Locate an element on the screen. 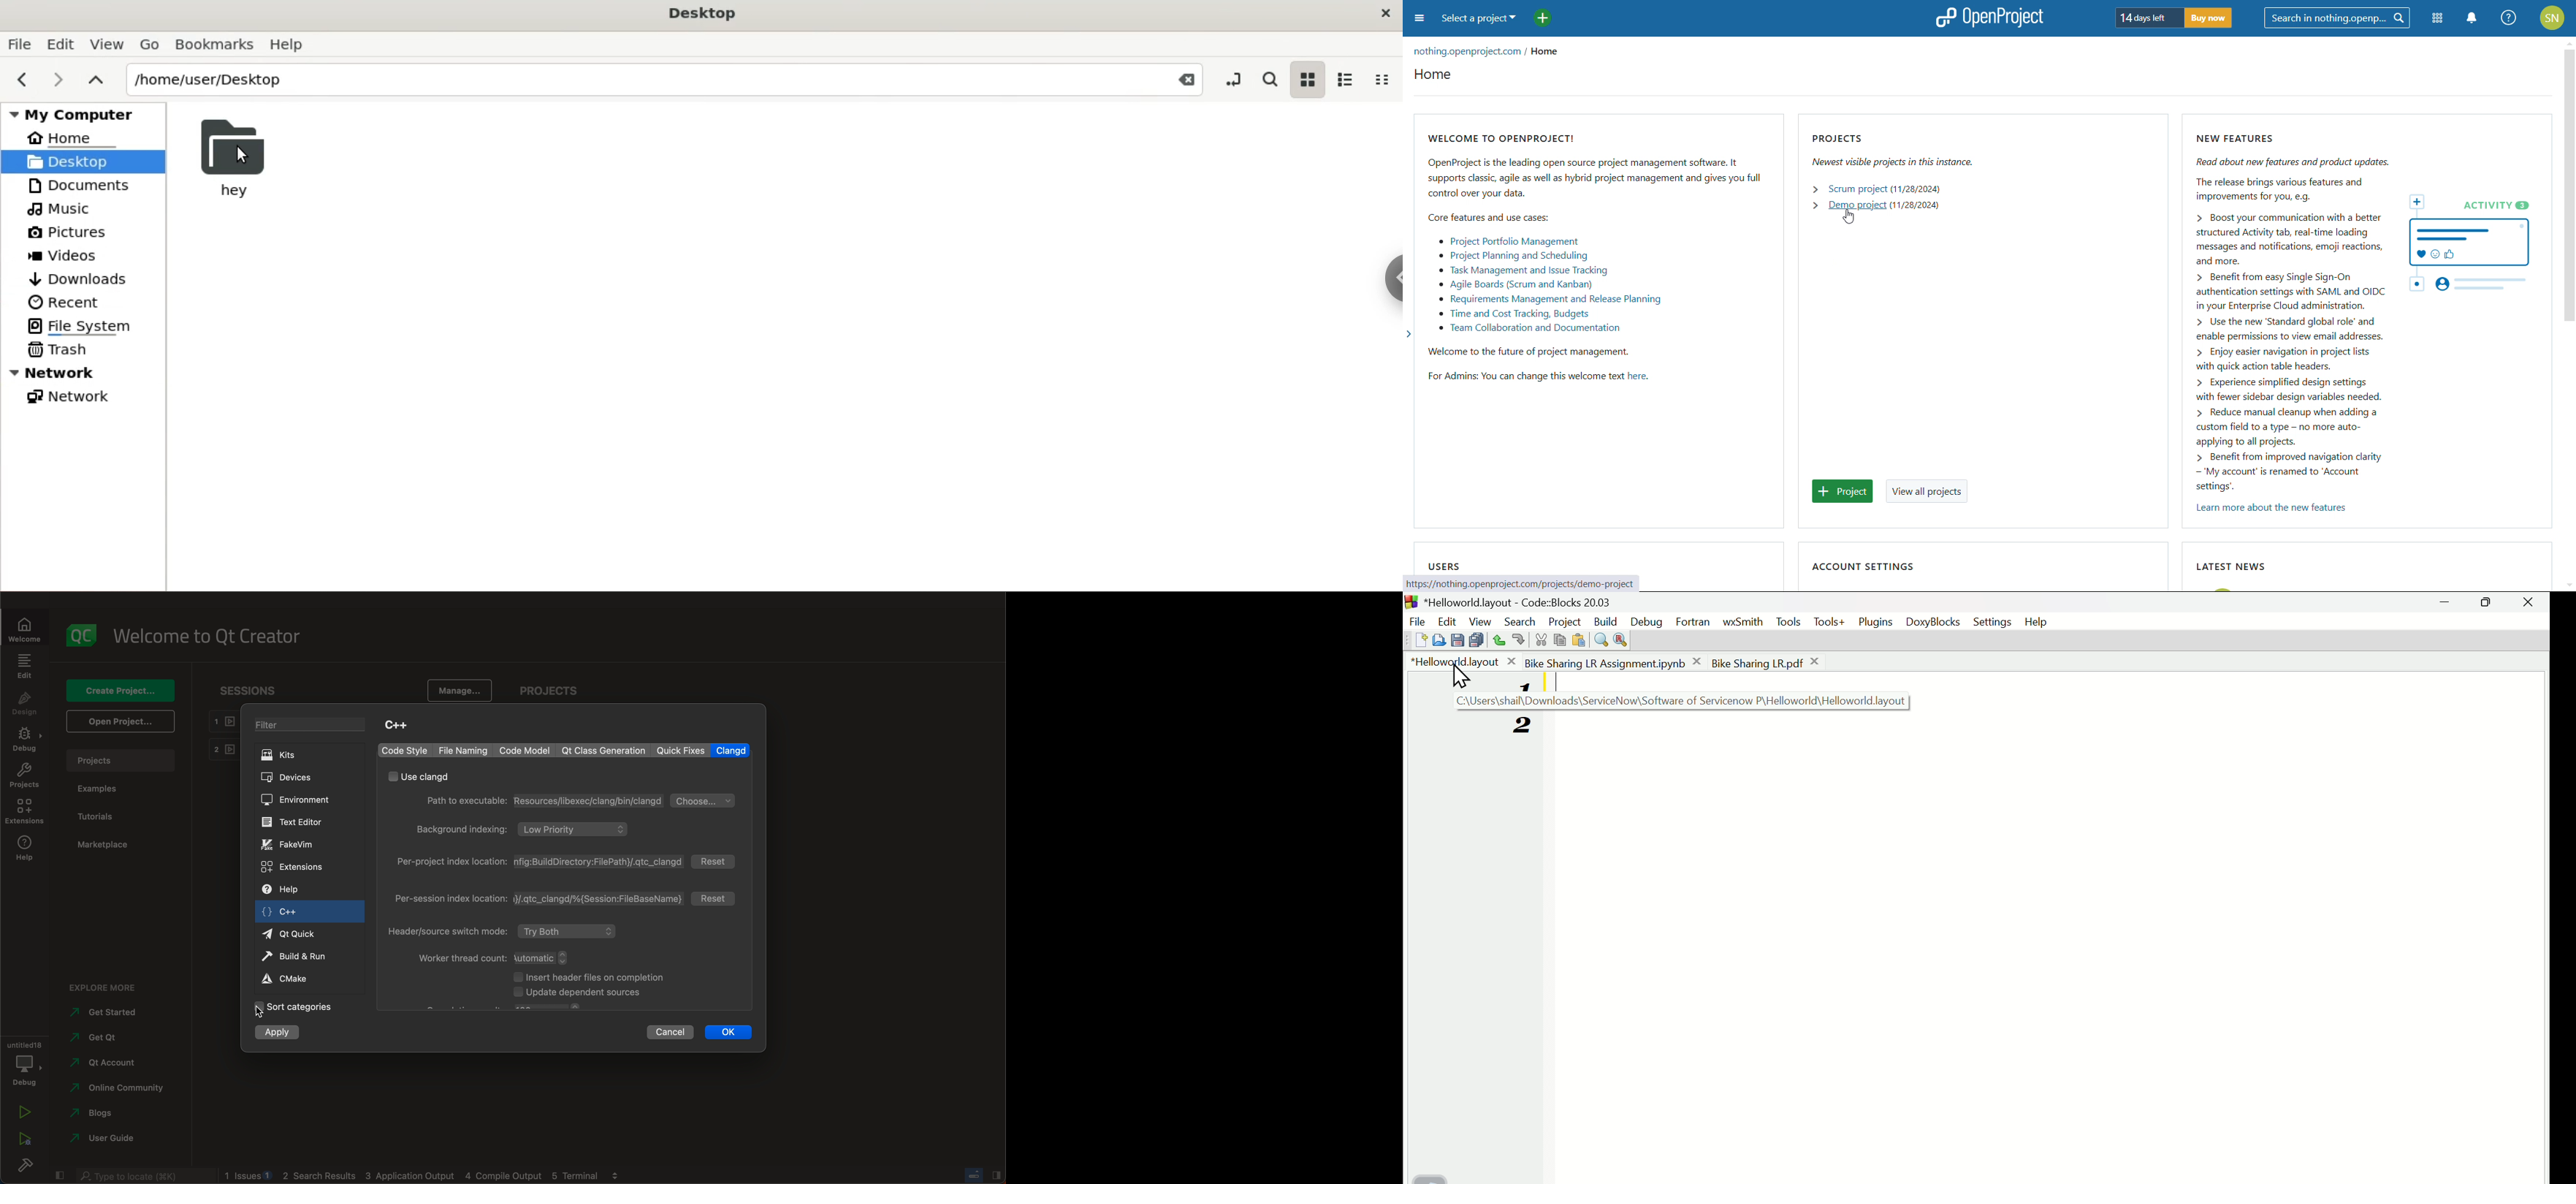 The image size is (2576, 1204). expand scrum project is located at coordinates (1817, 189).